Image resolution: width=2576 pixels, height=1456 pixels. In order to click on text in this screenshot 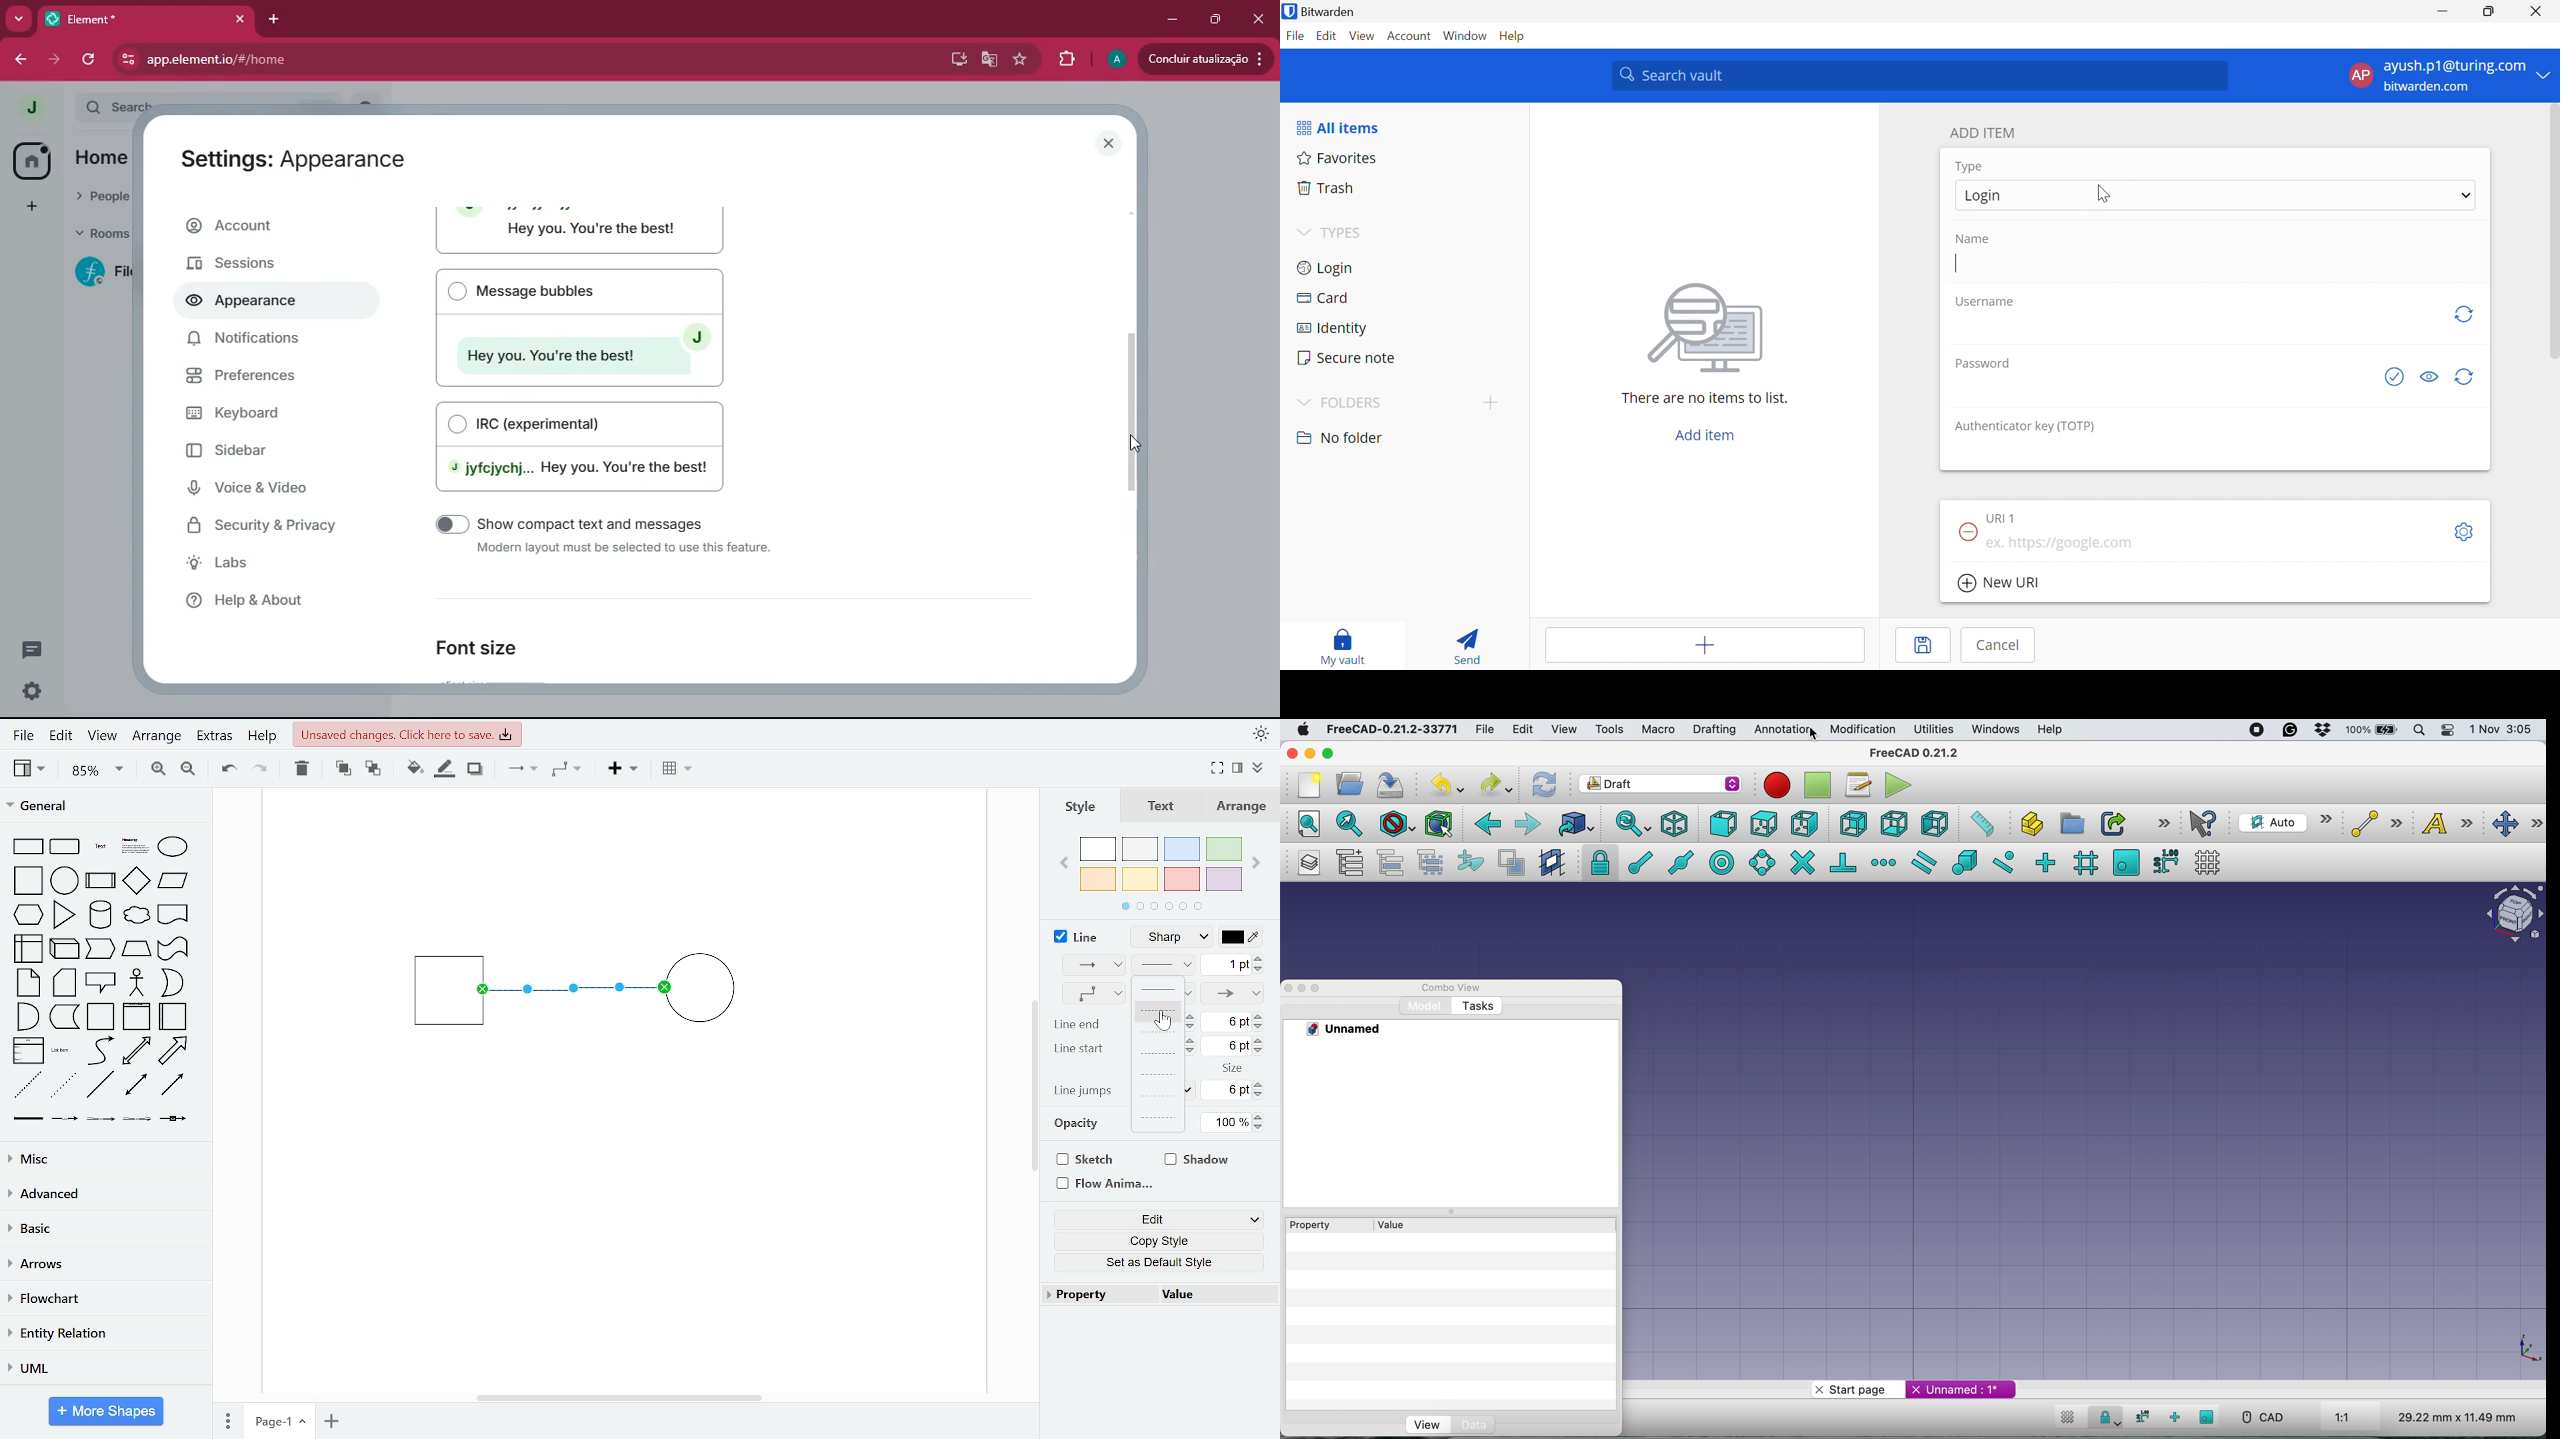, I will do `click(1164, 808)`.